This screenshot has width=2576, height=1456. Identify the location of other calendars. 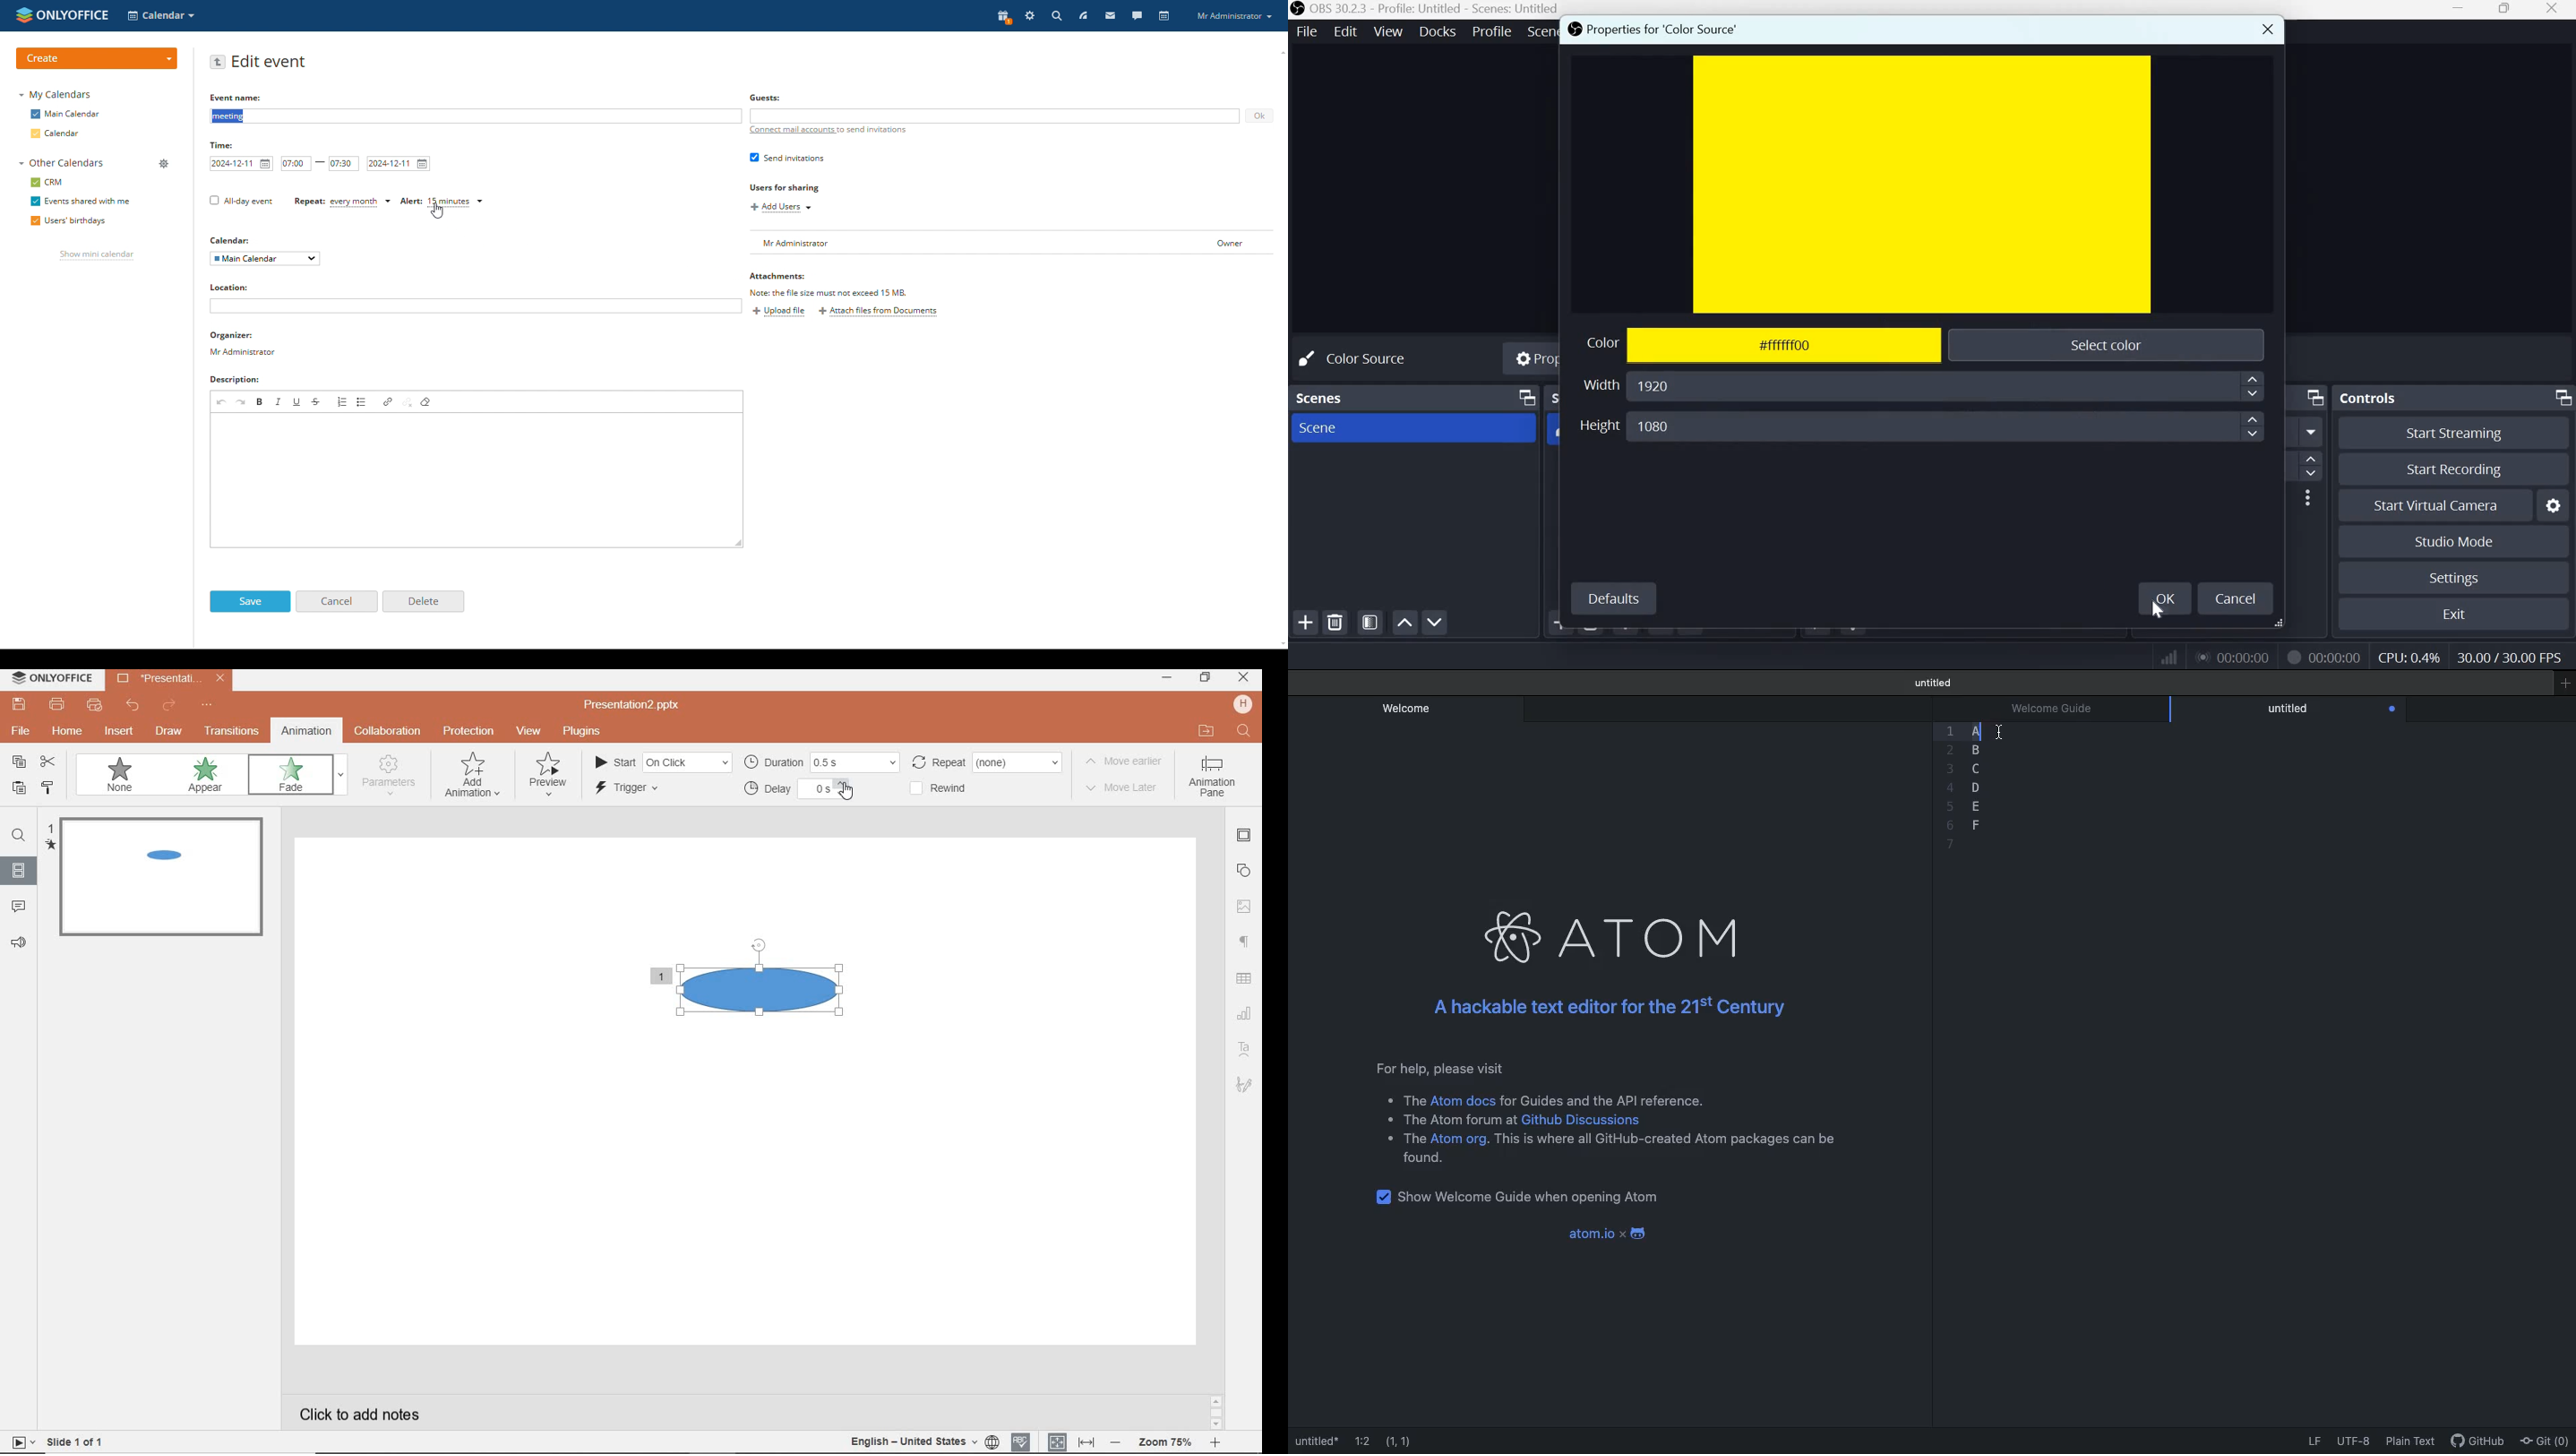
(64, 164).